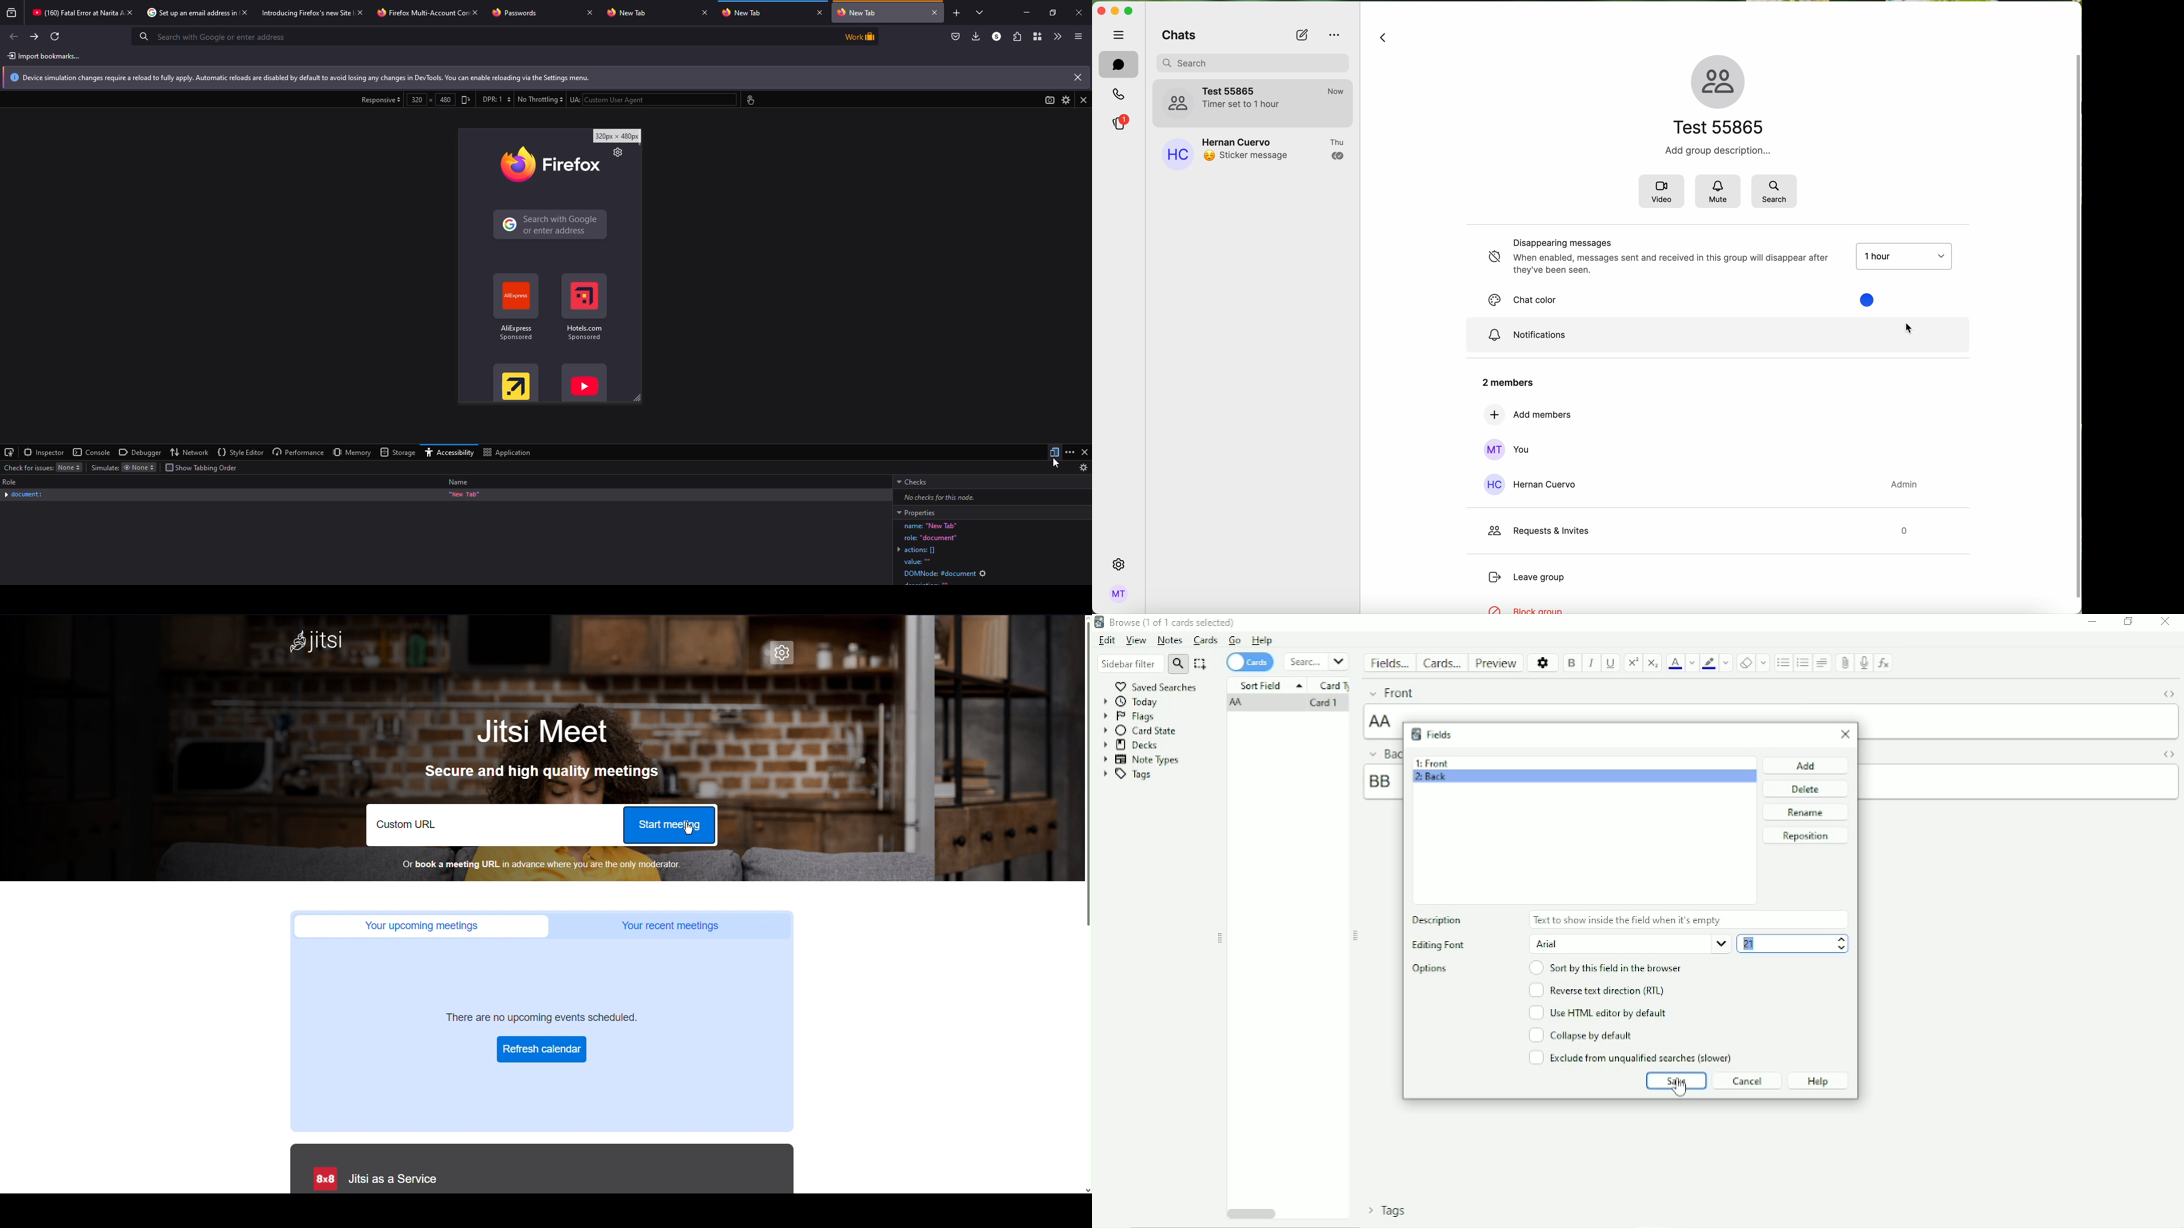  I want to click on close, so click(245, 13).